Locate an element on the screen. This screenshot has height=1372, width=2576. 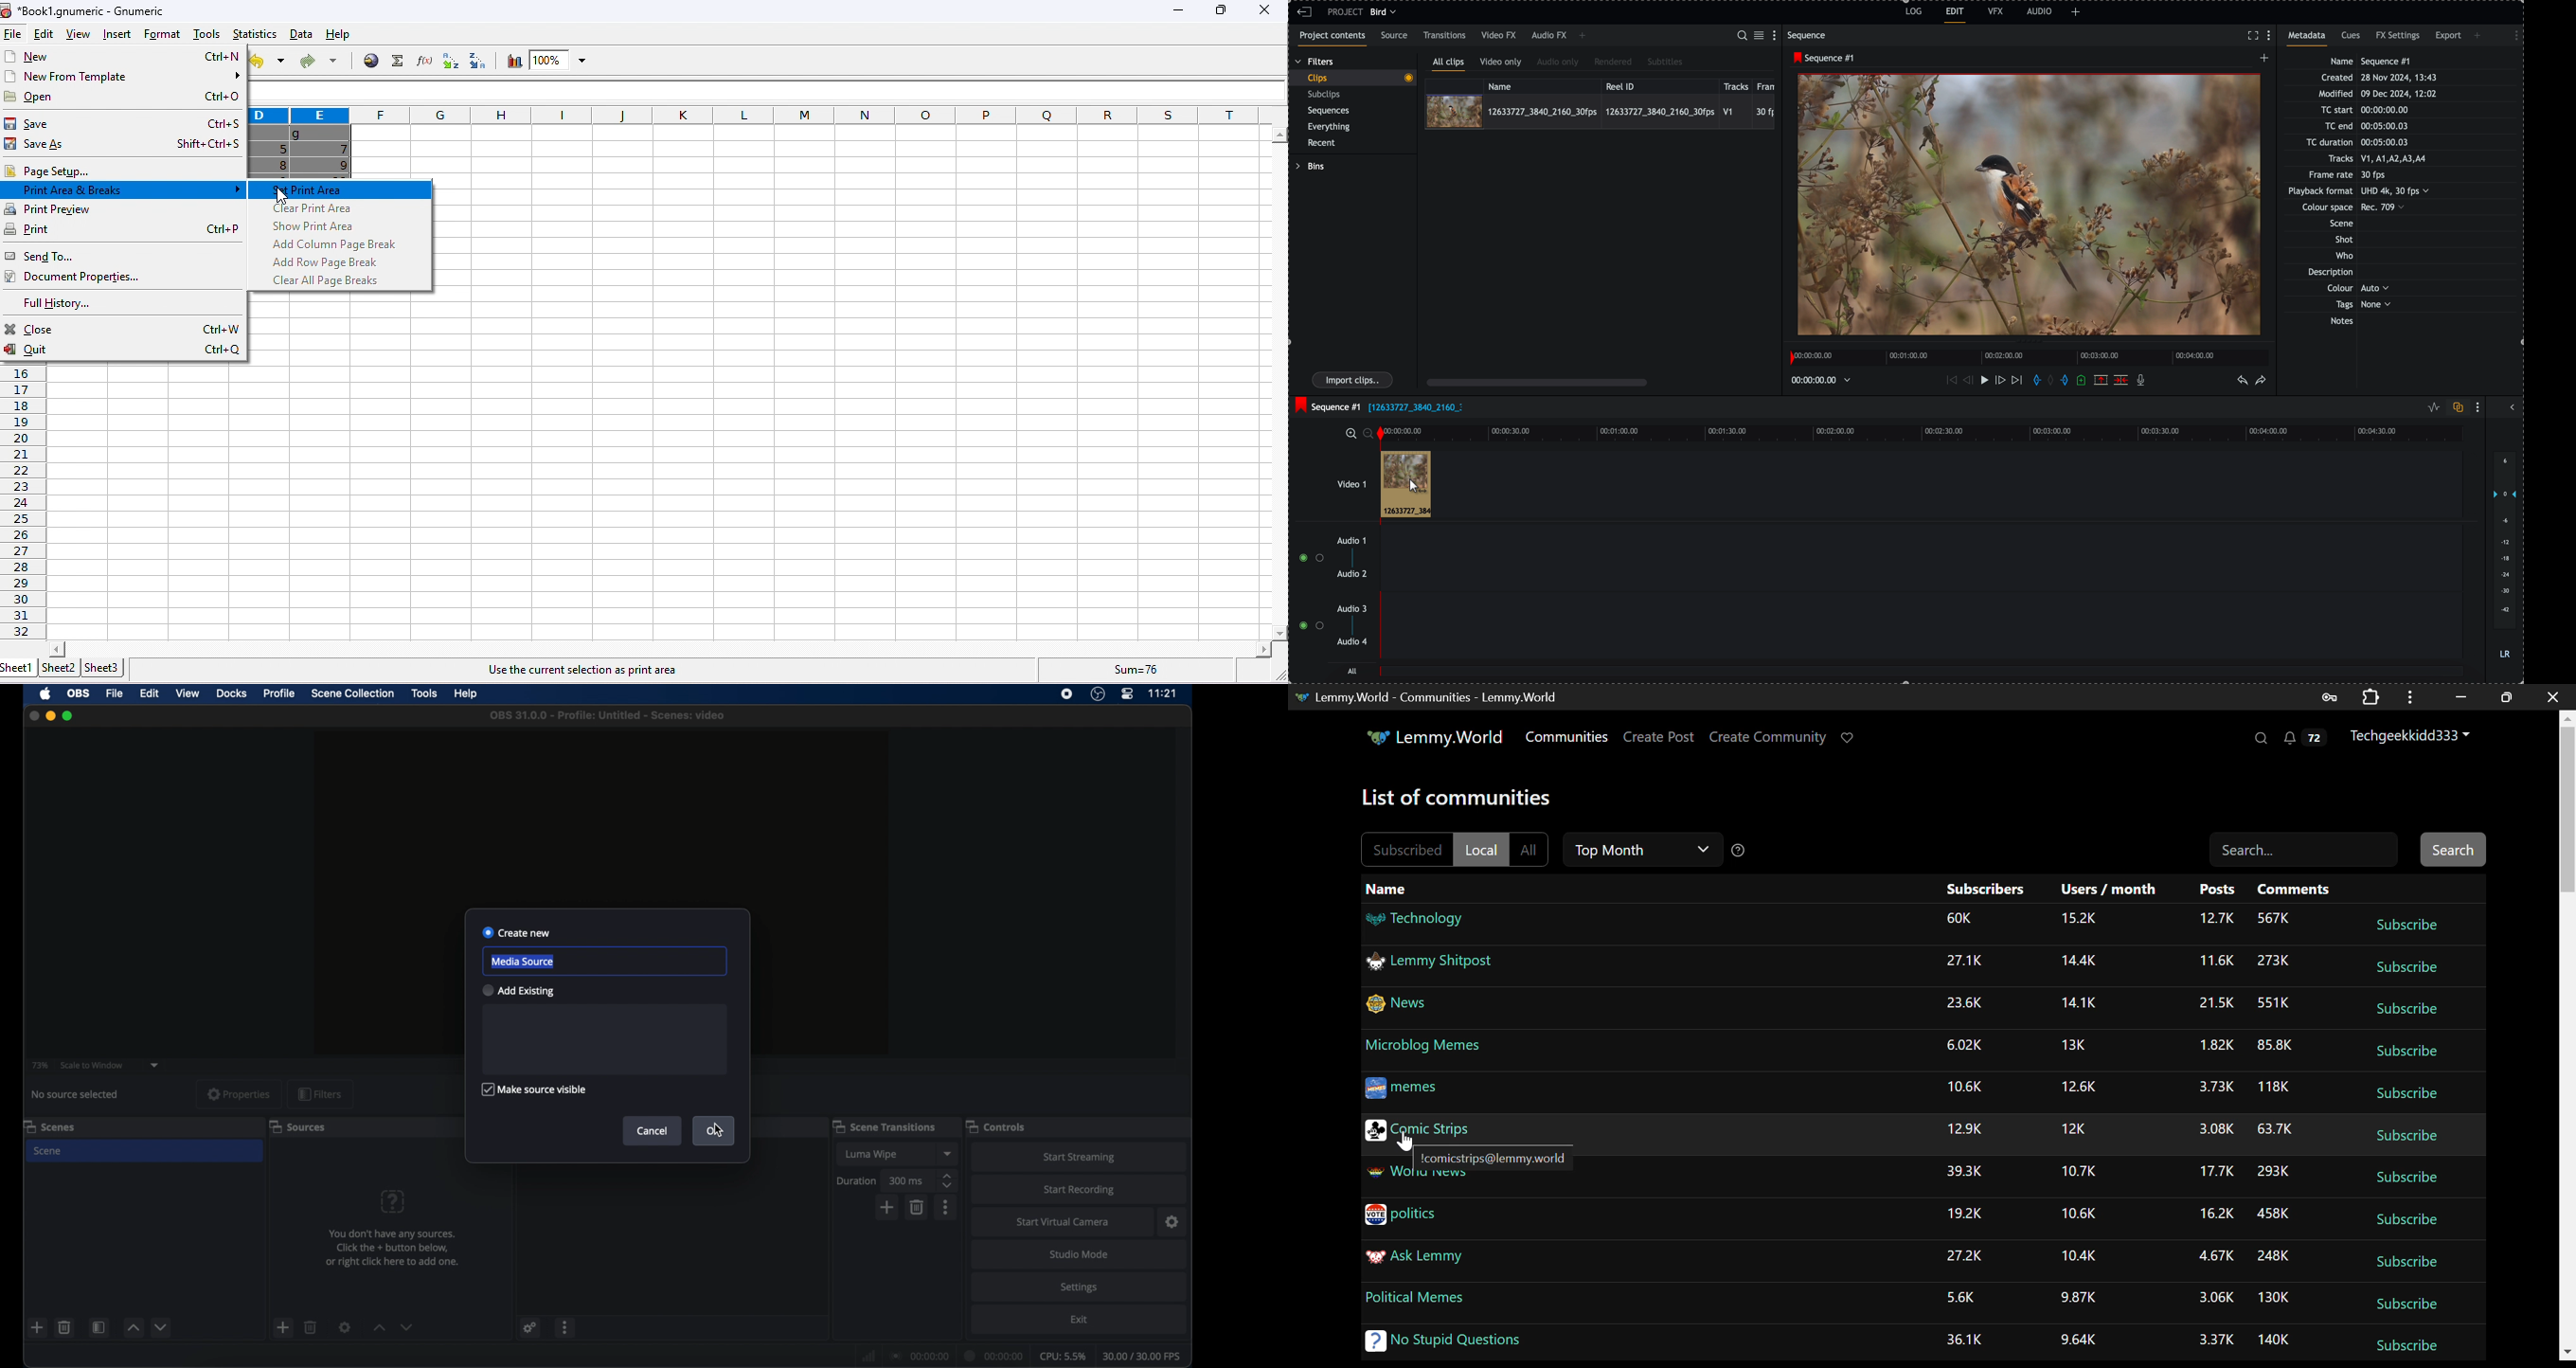
color changed is located at coordinates (342, 189).